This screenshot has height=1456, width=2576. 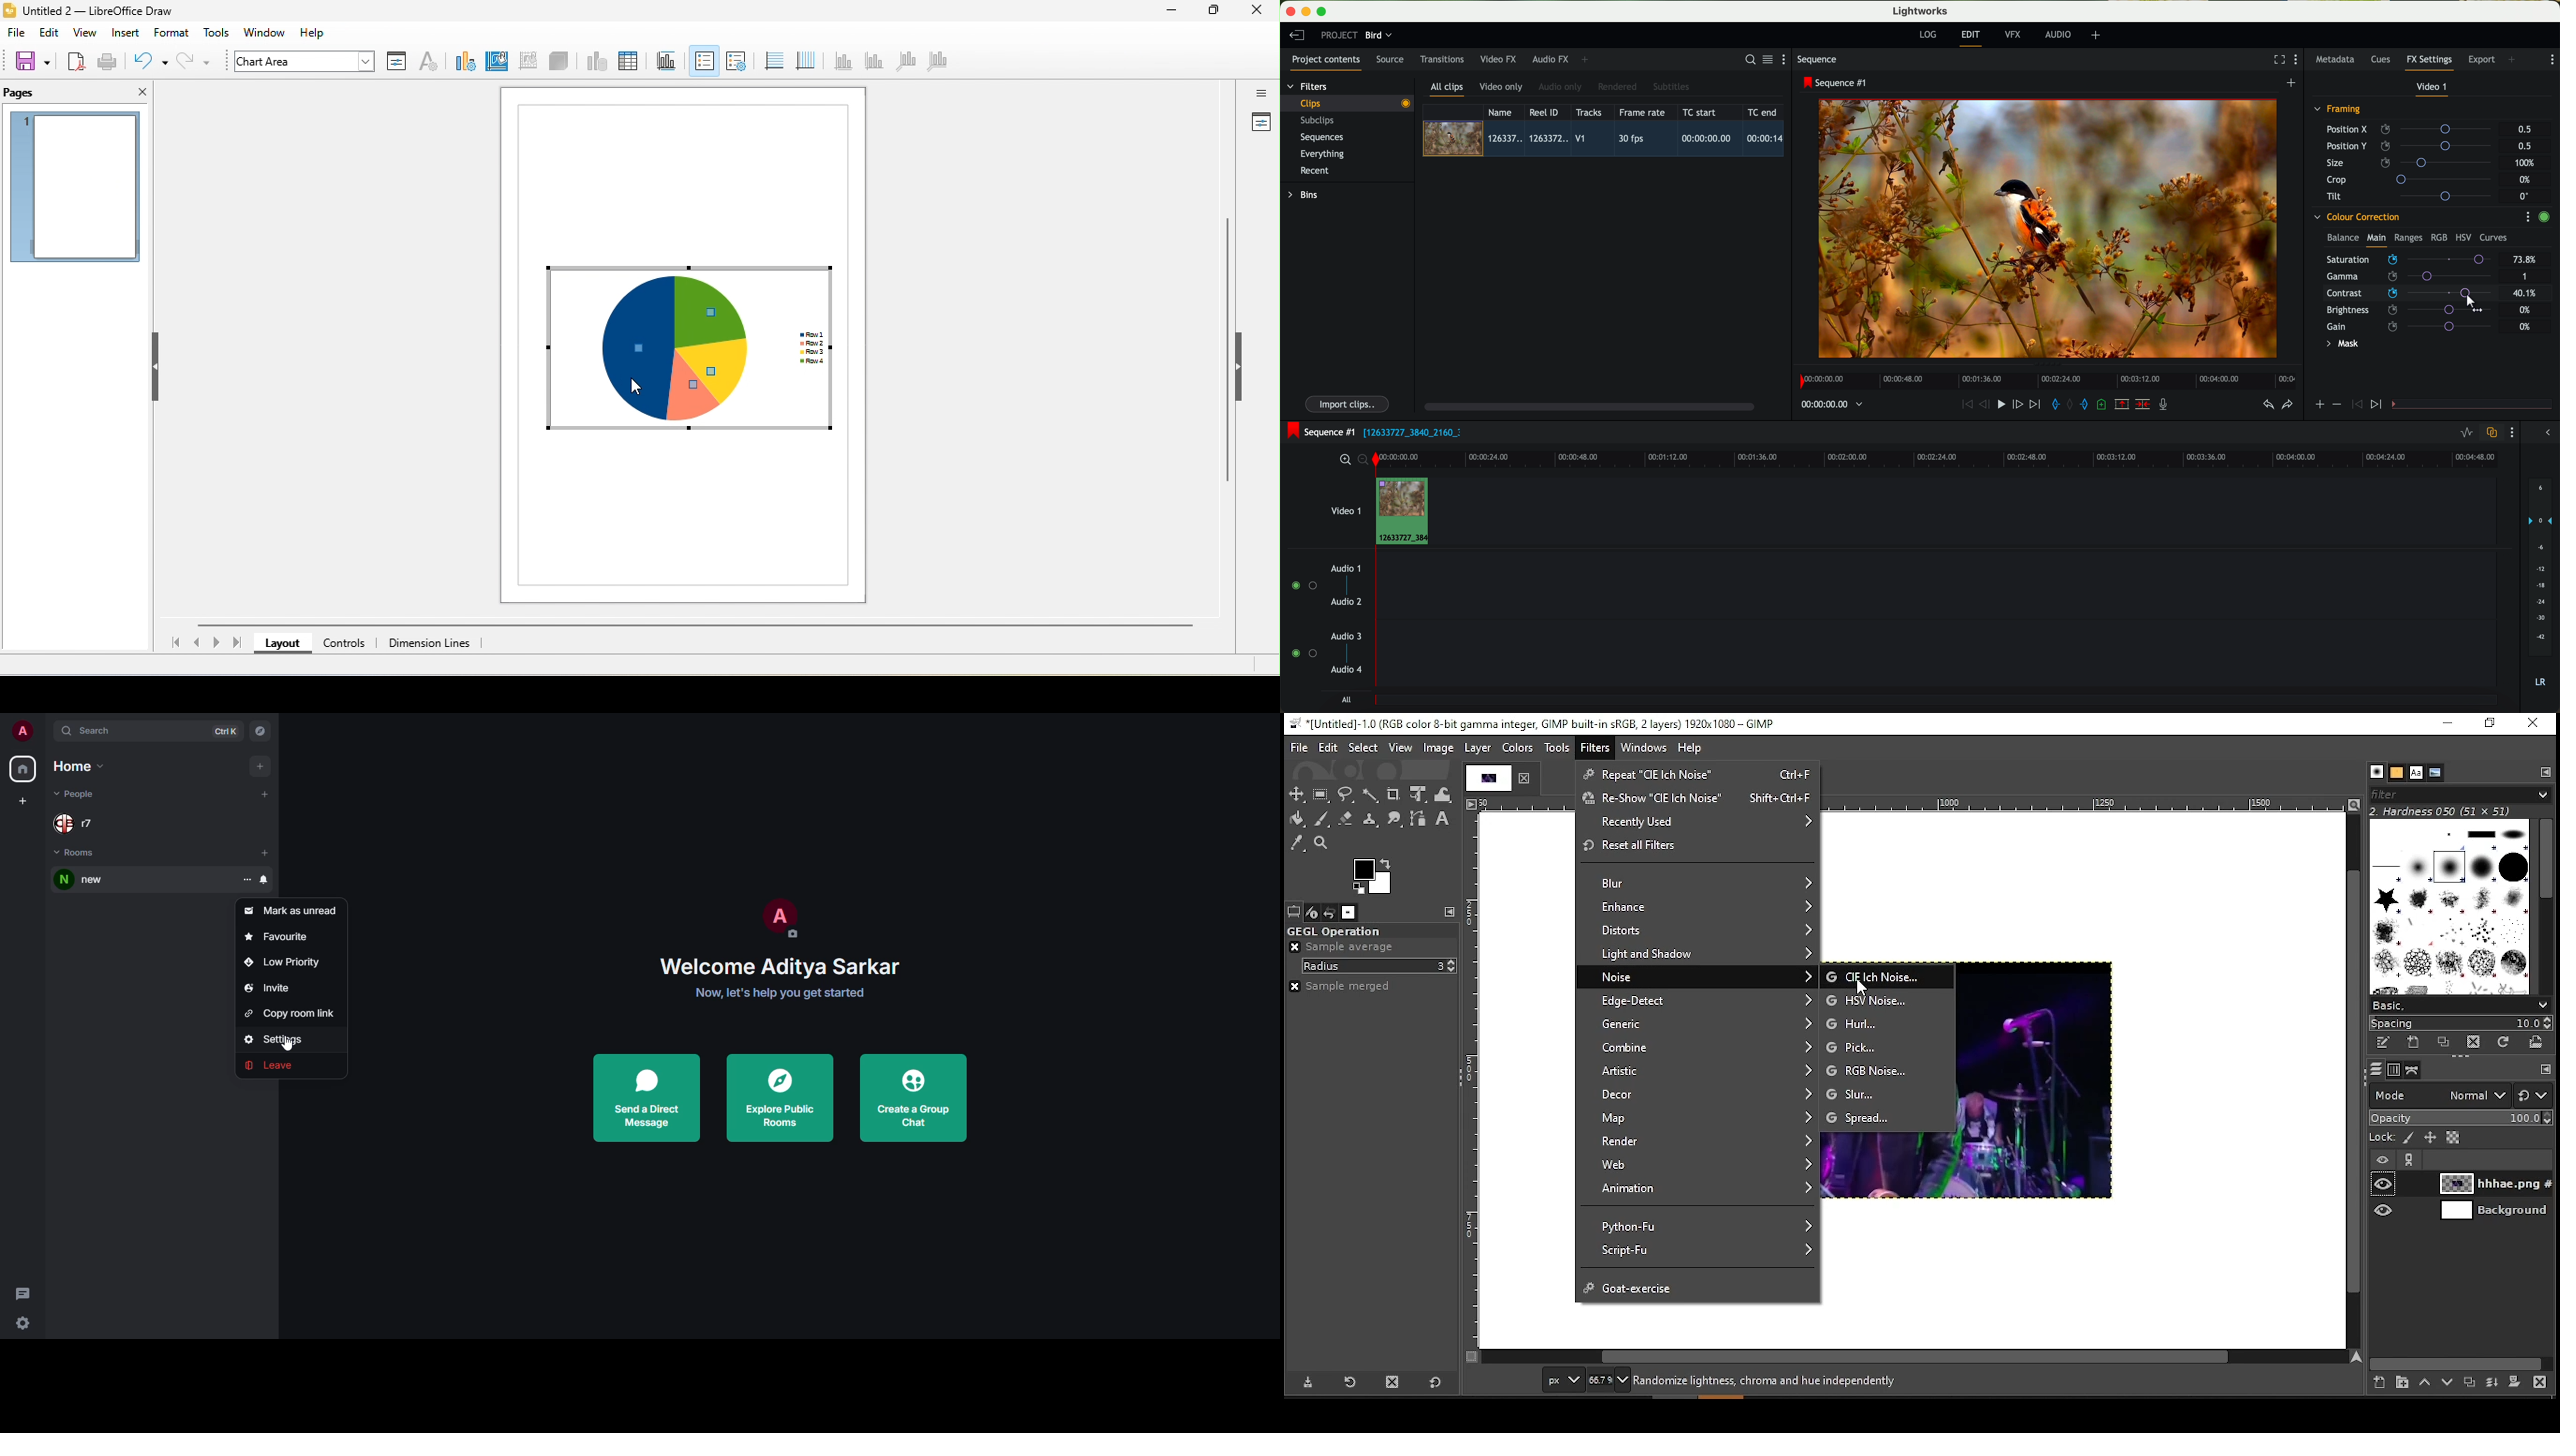 What do you see at coordinates (2525, 277) in the screenshot?
I see `1` at bounding box center [2525, 277].